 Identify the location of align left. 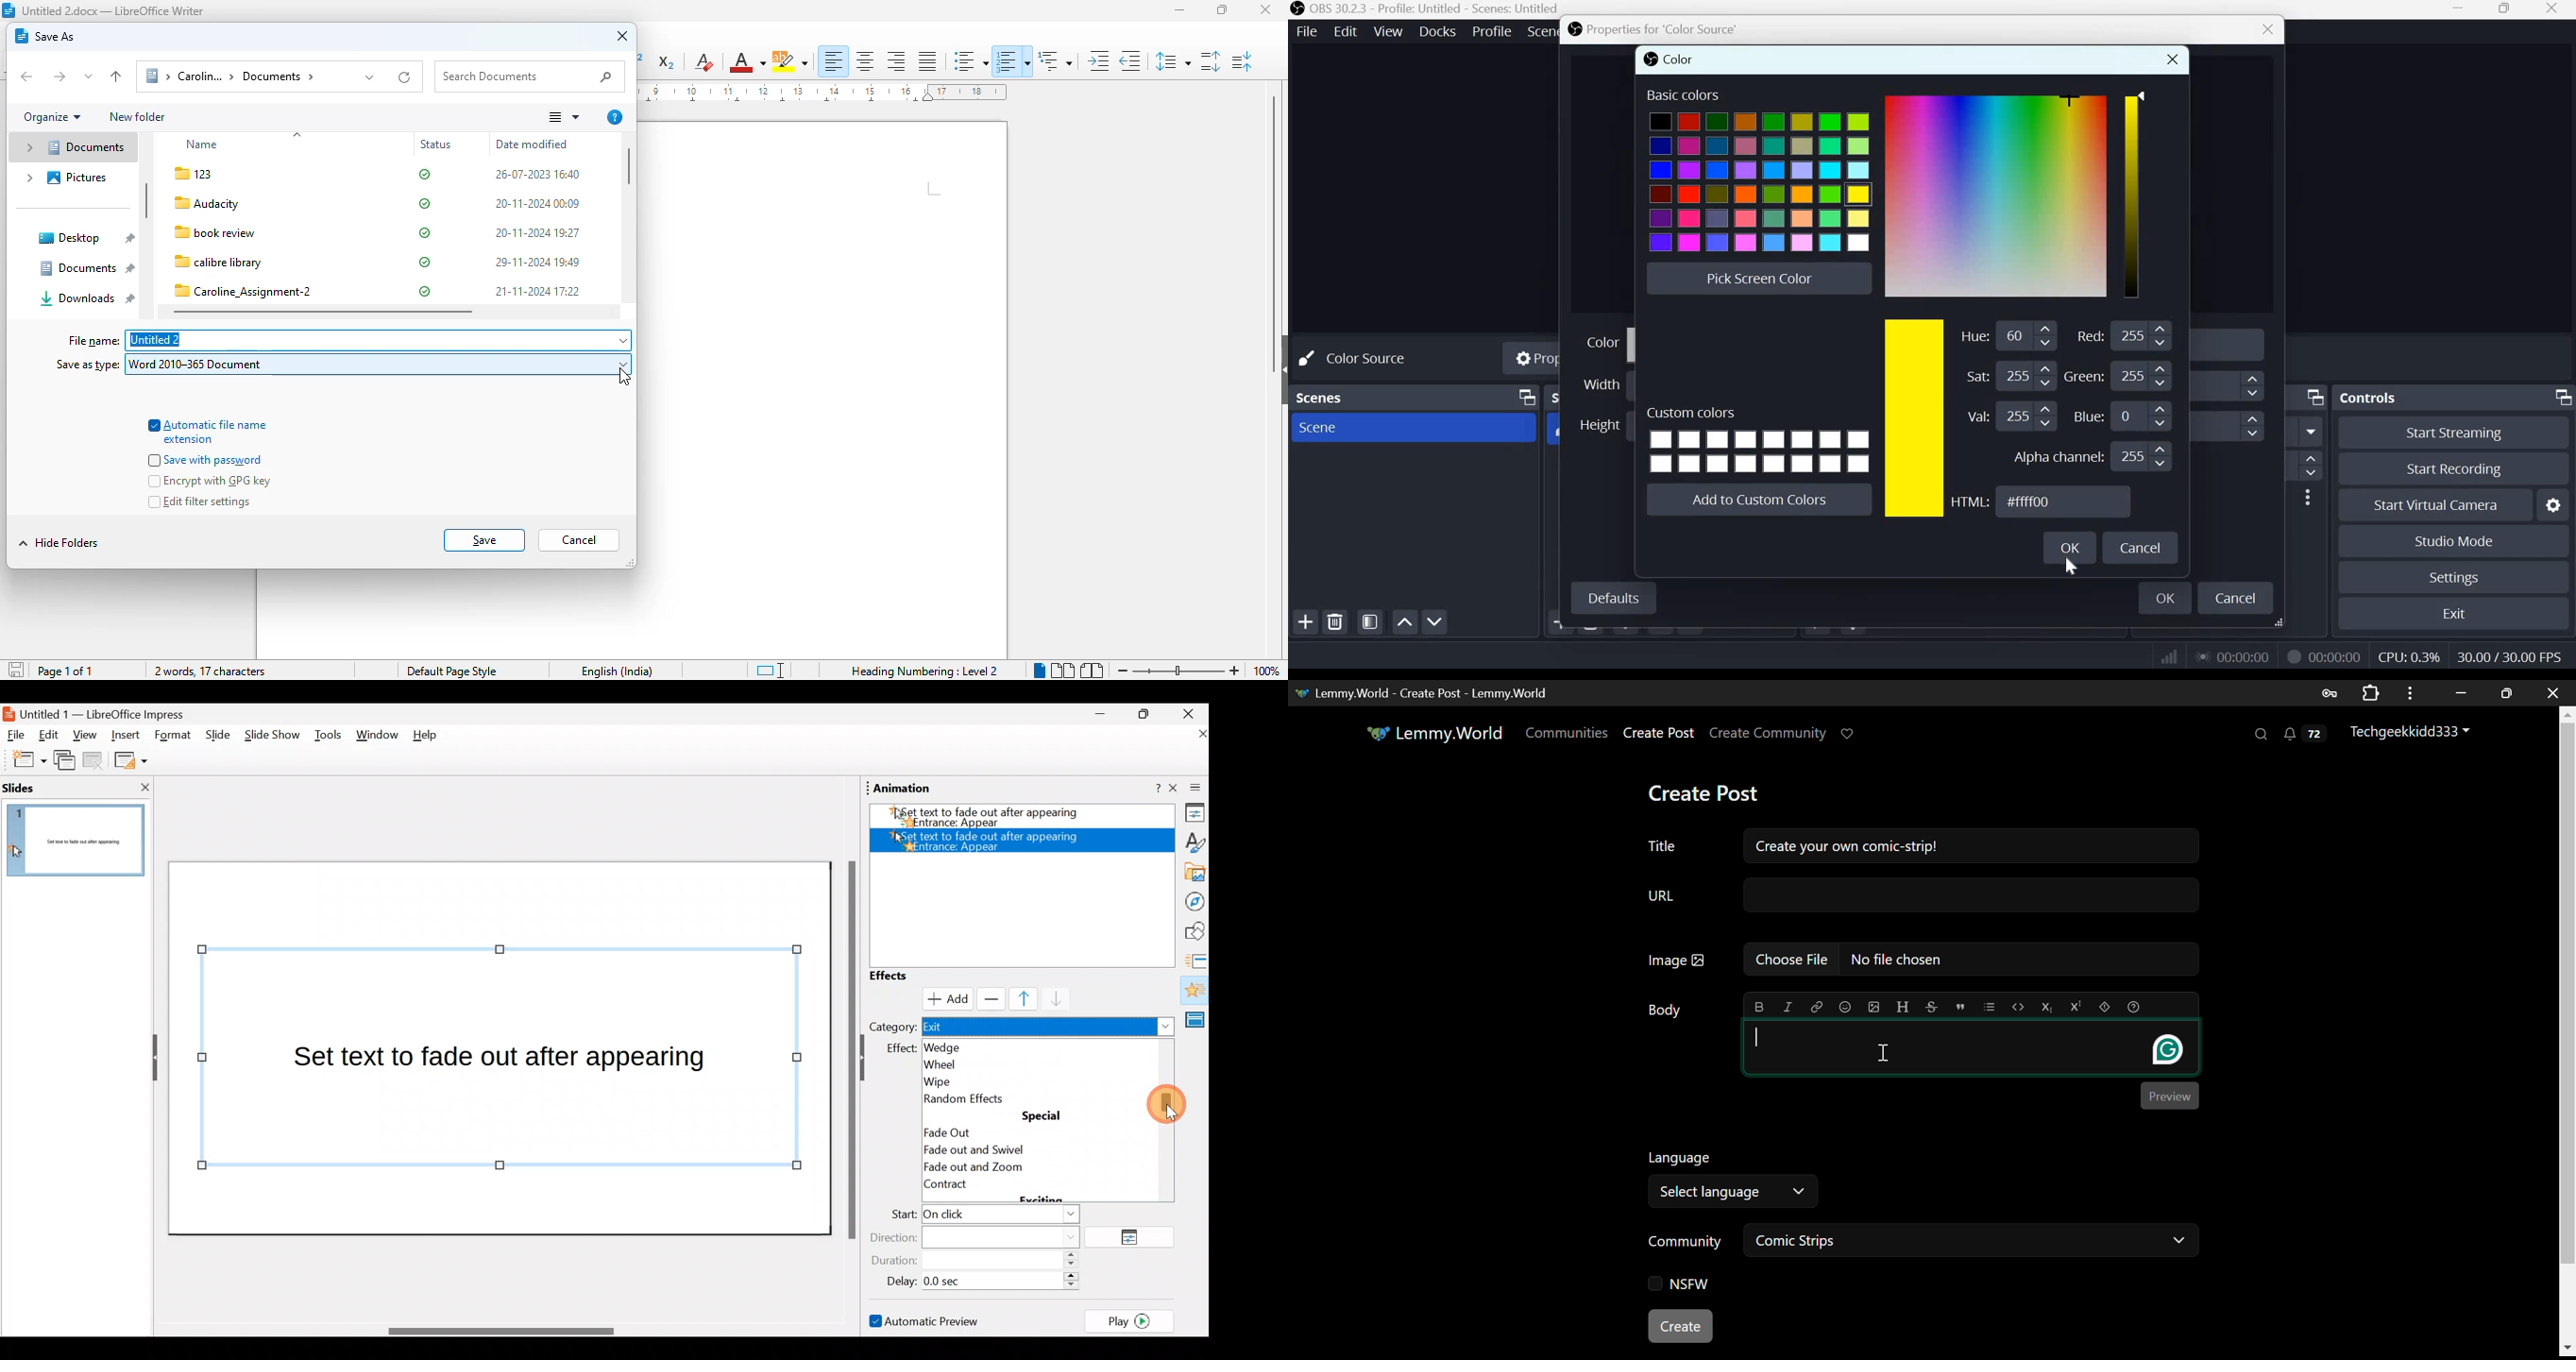
(835, 61).